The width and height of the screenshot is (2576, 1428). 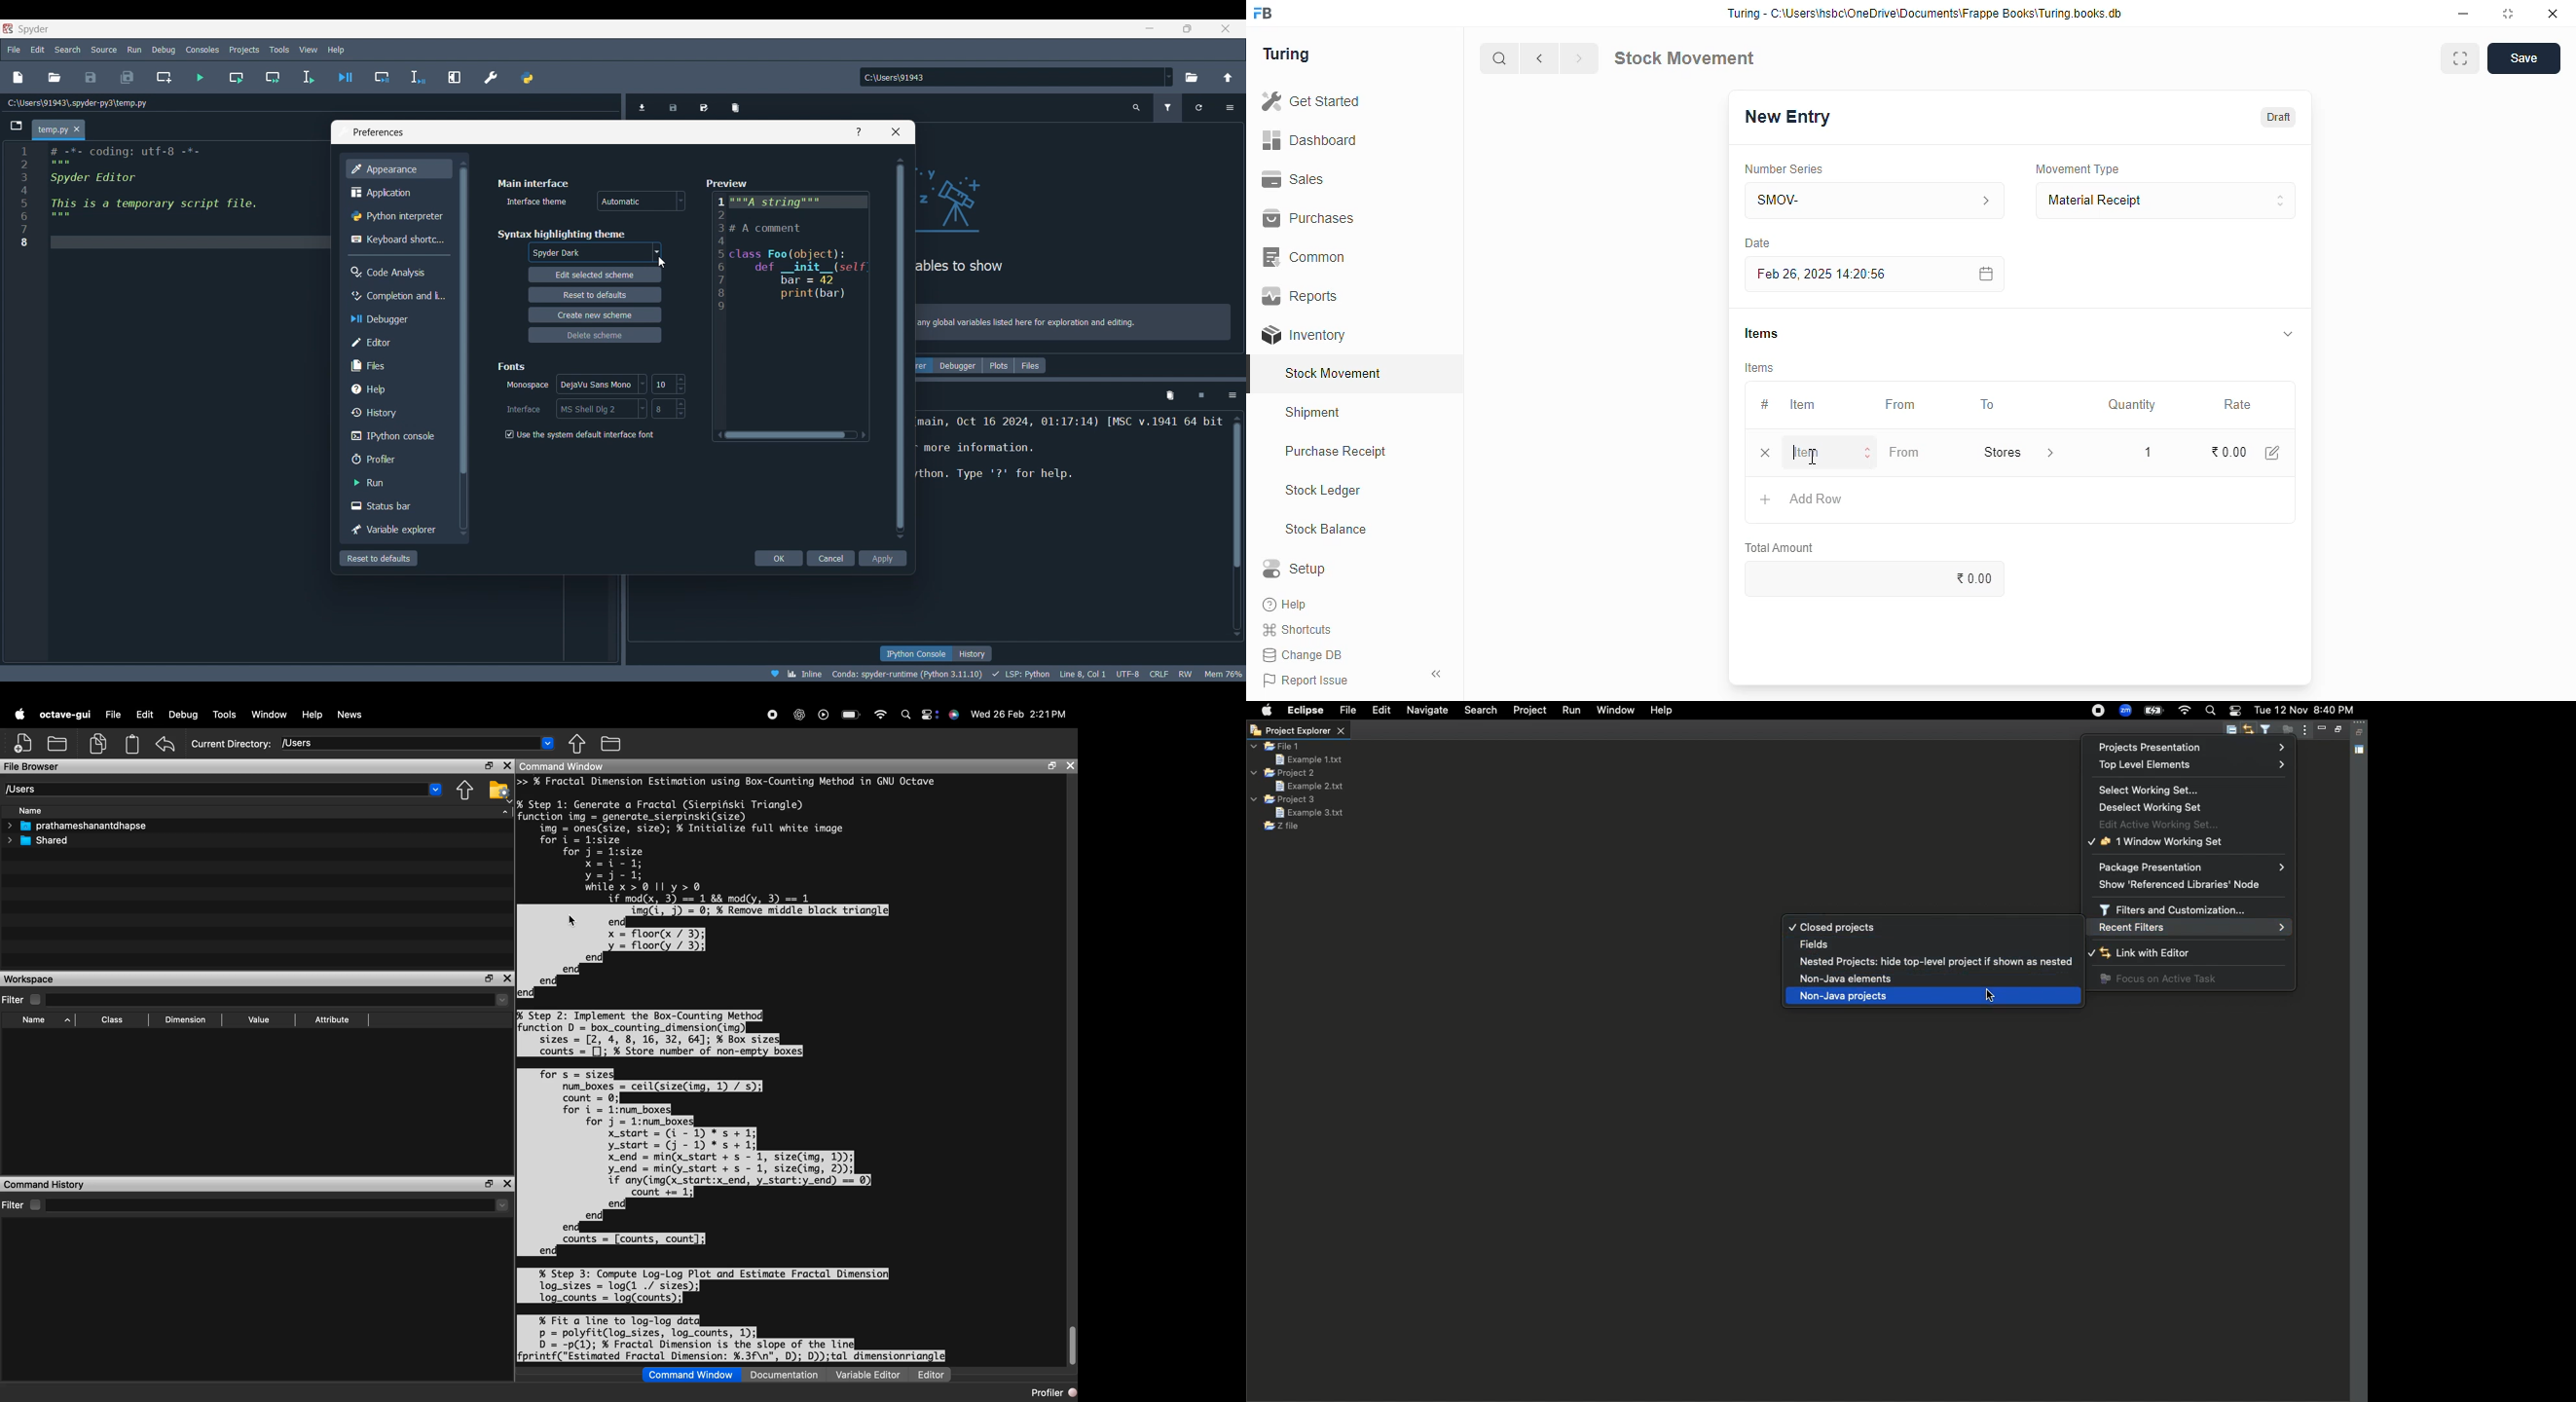 What do you see at coordinates (2268, 730) in the screenshot?
I see `Select and deselect filters ` at bounding box center [2268, 730].